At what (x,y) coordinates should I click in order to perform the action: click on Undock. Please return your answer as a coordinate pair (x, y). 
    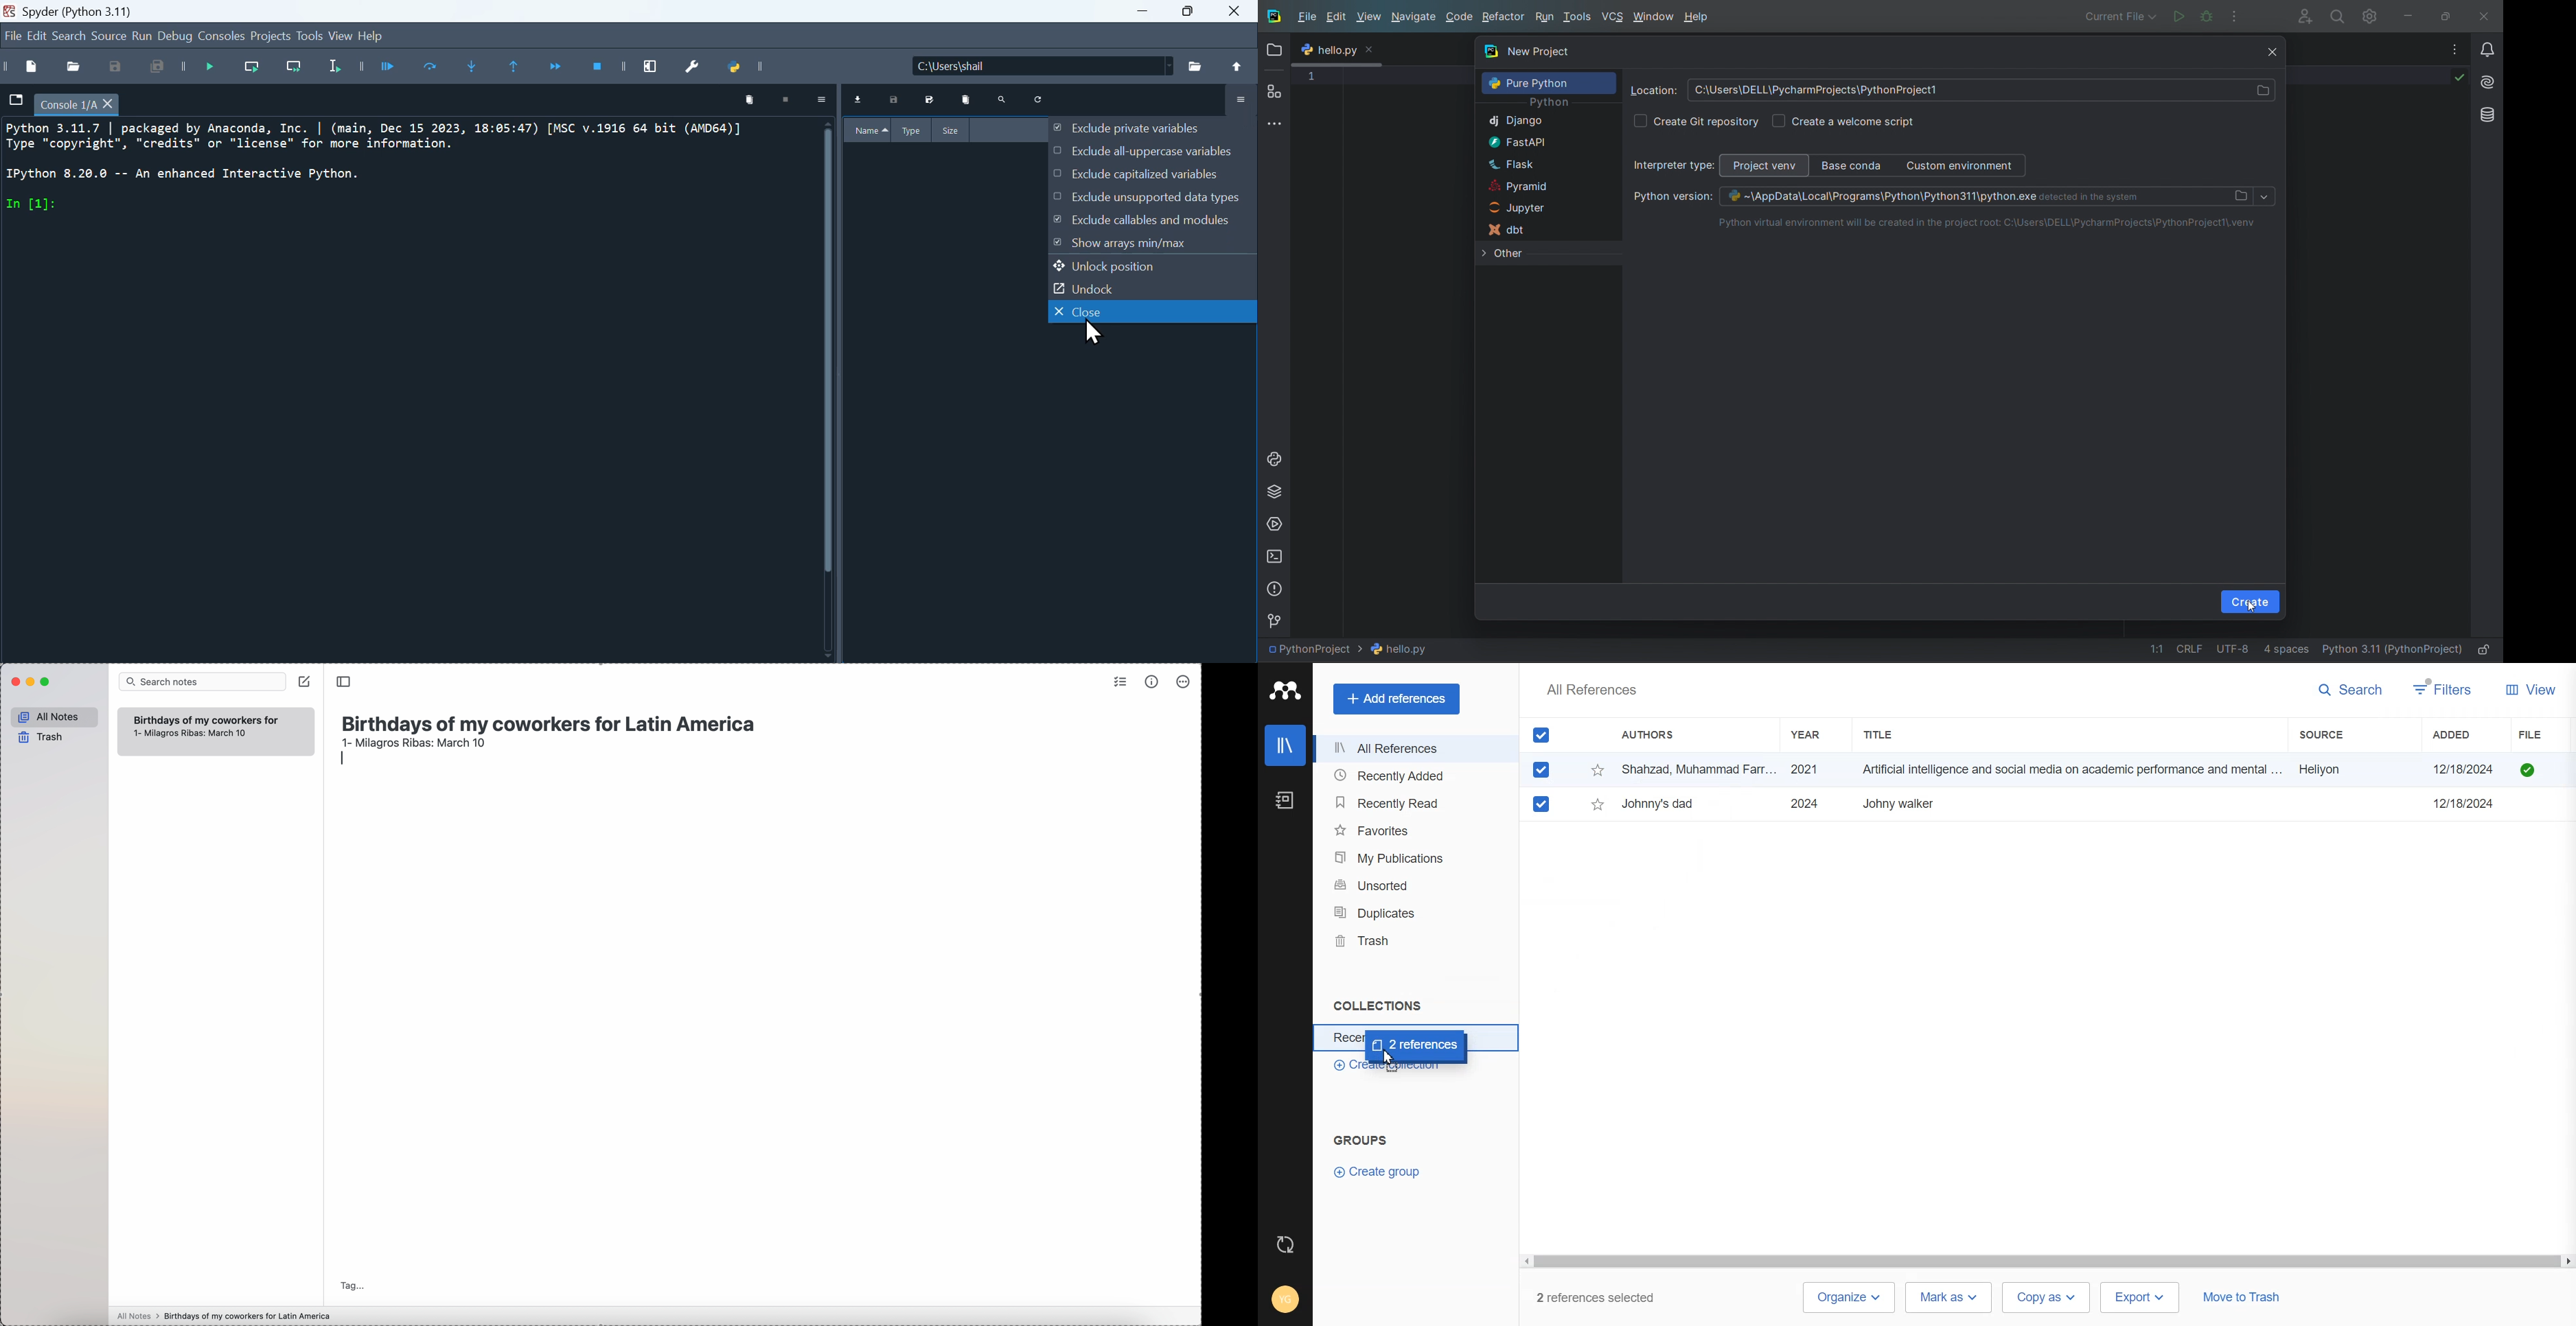
    Looking at the image, I should click on (1104, 292).